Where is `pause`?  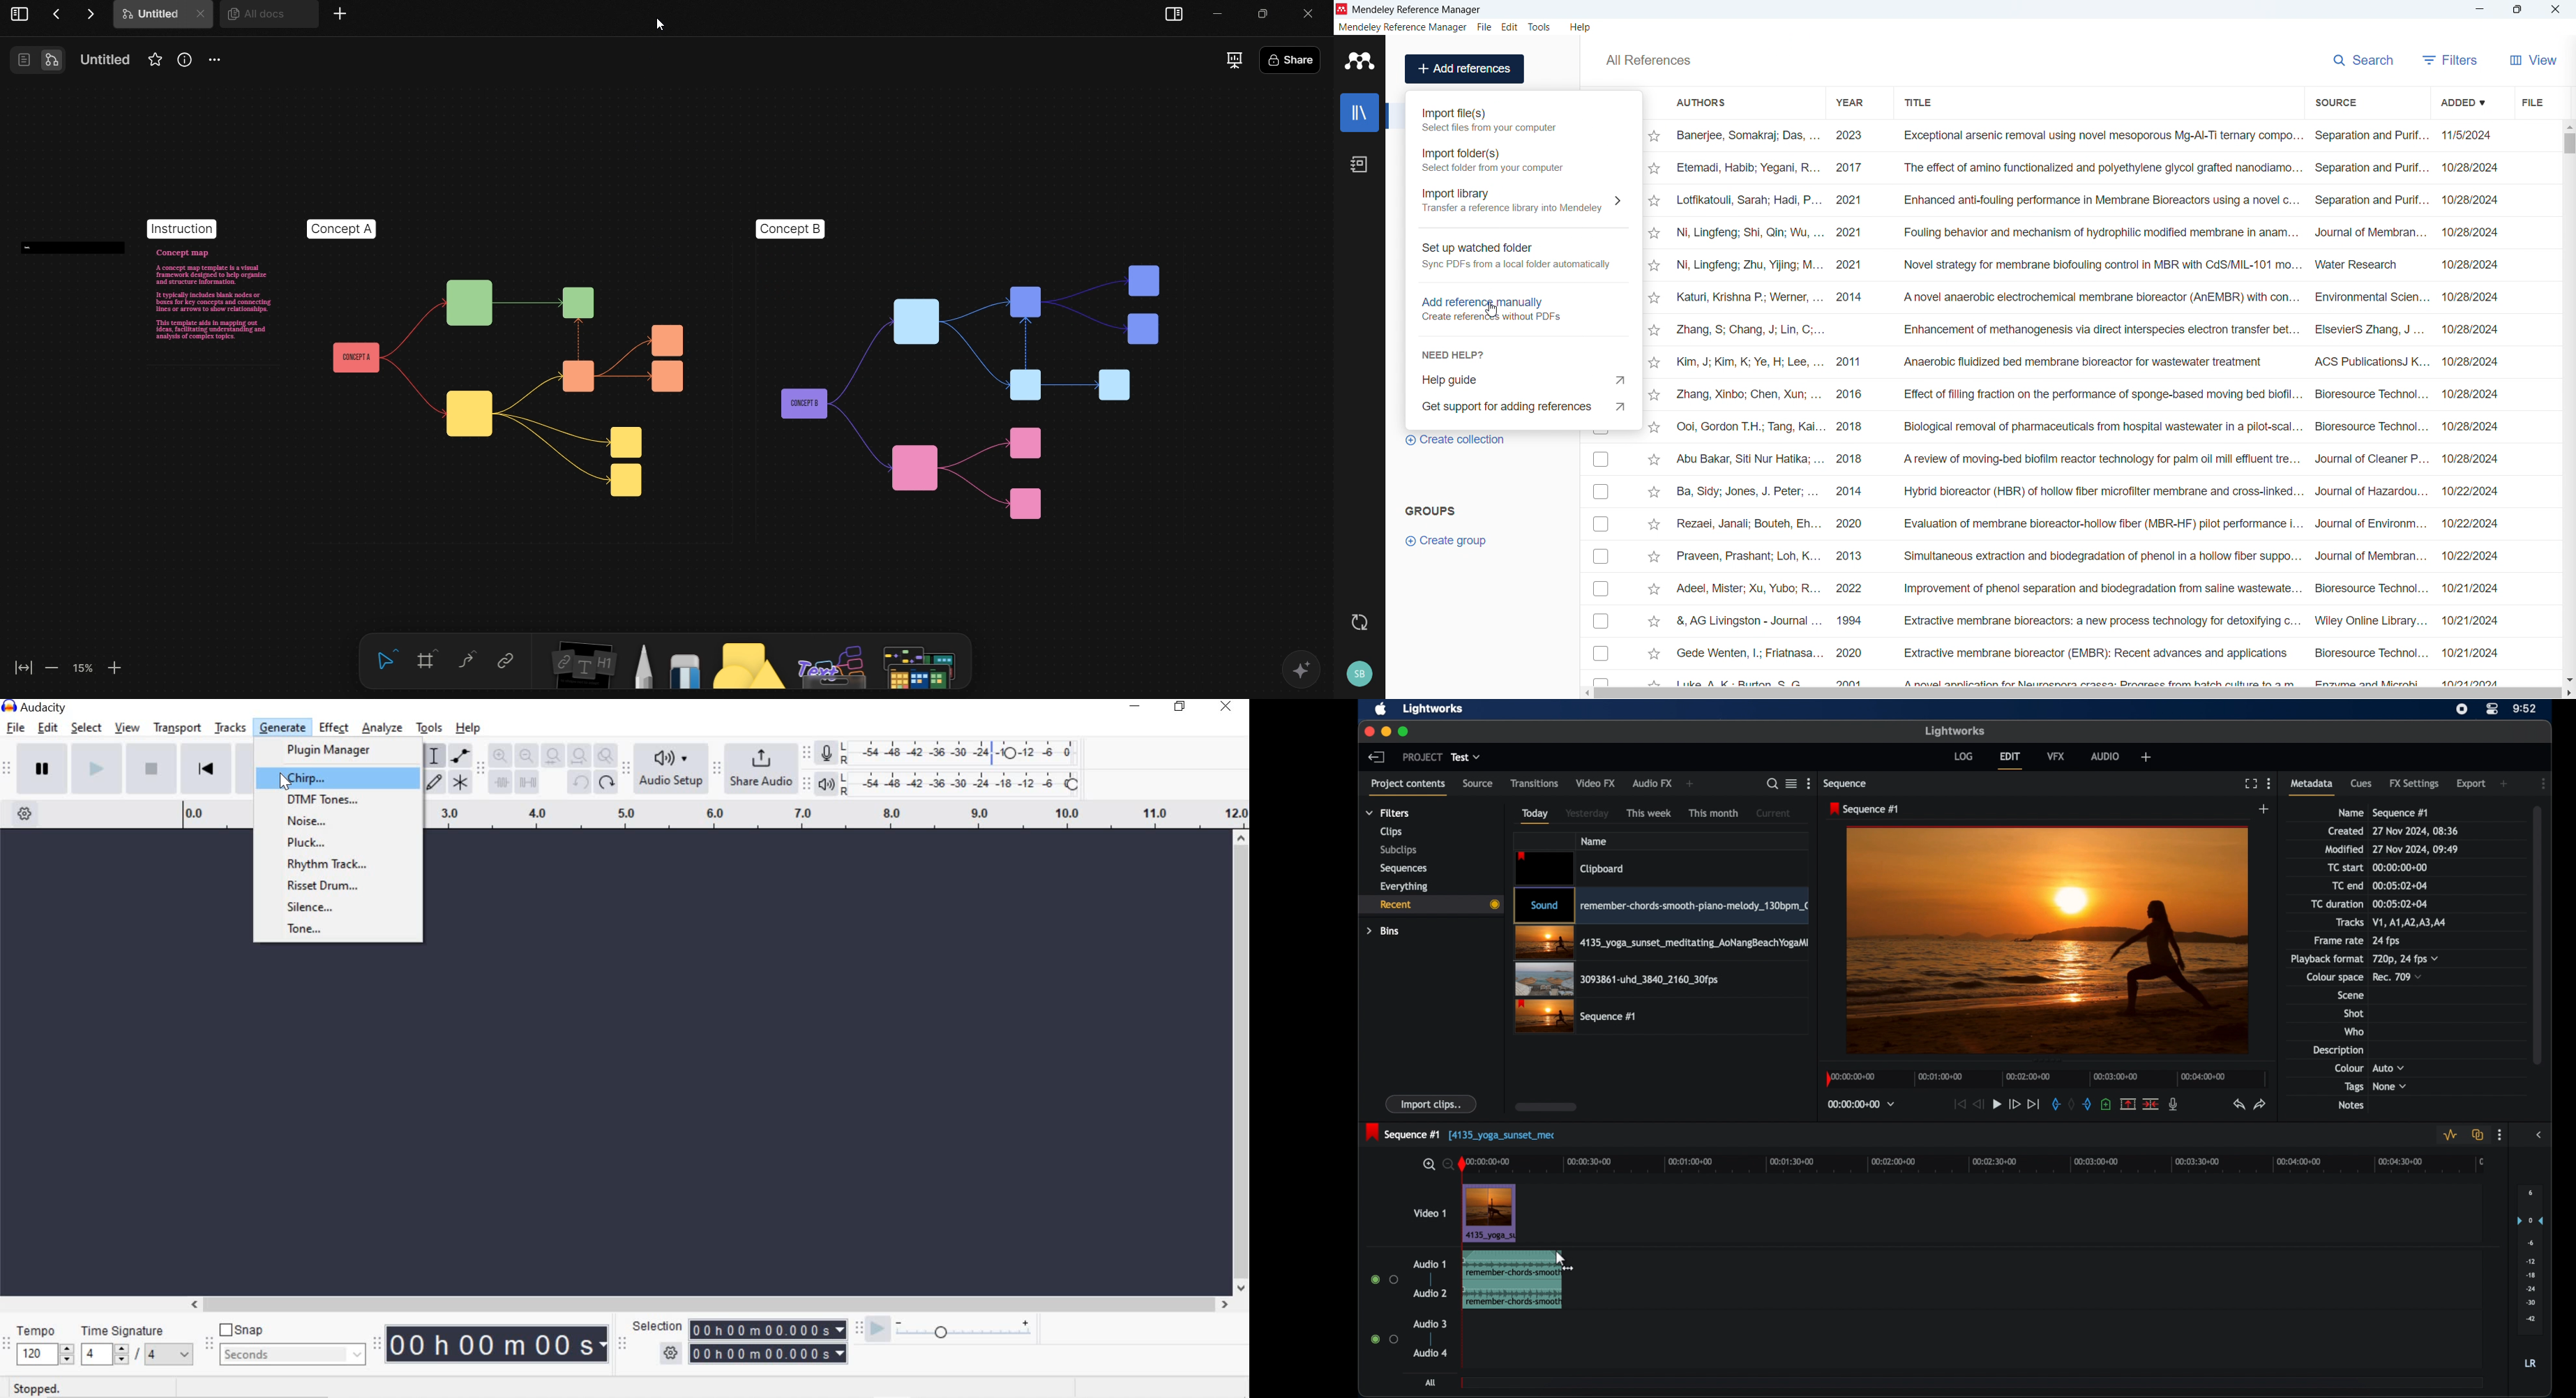
pause is located at coordinates (42, 767).